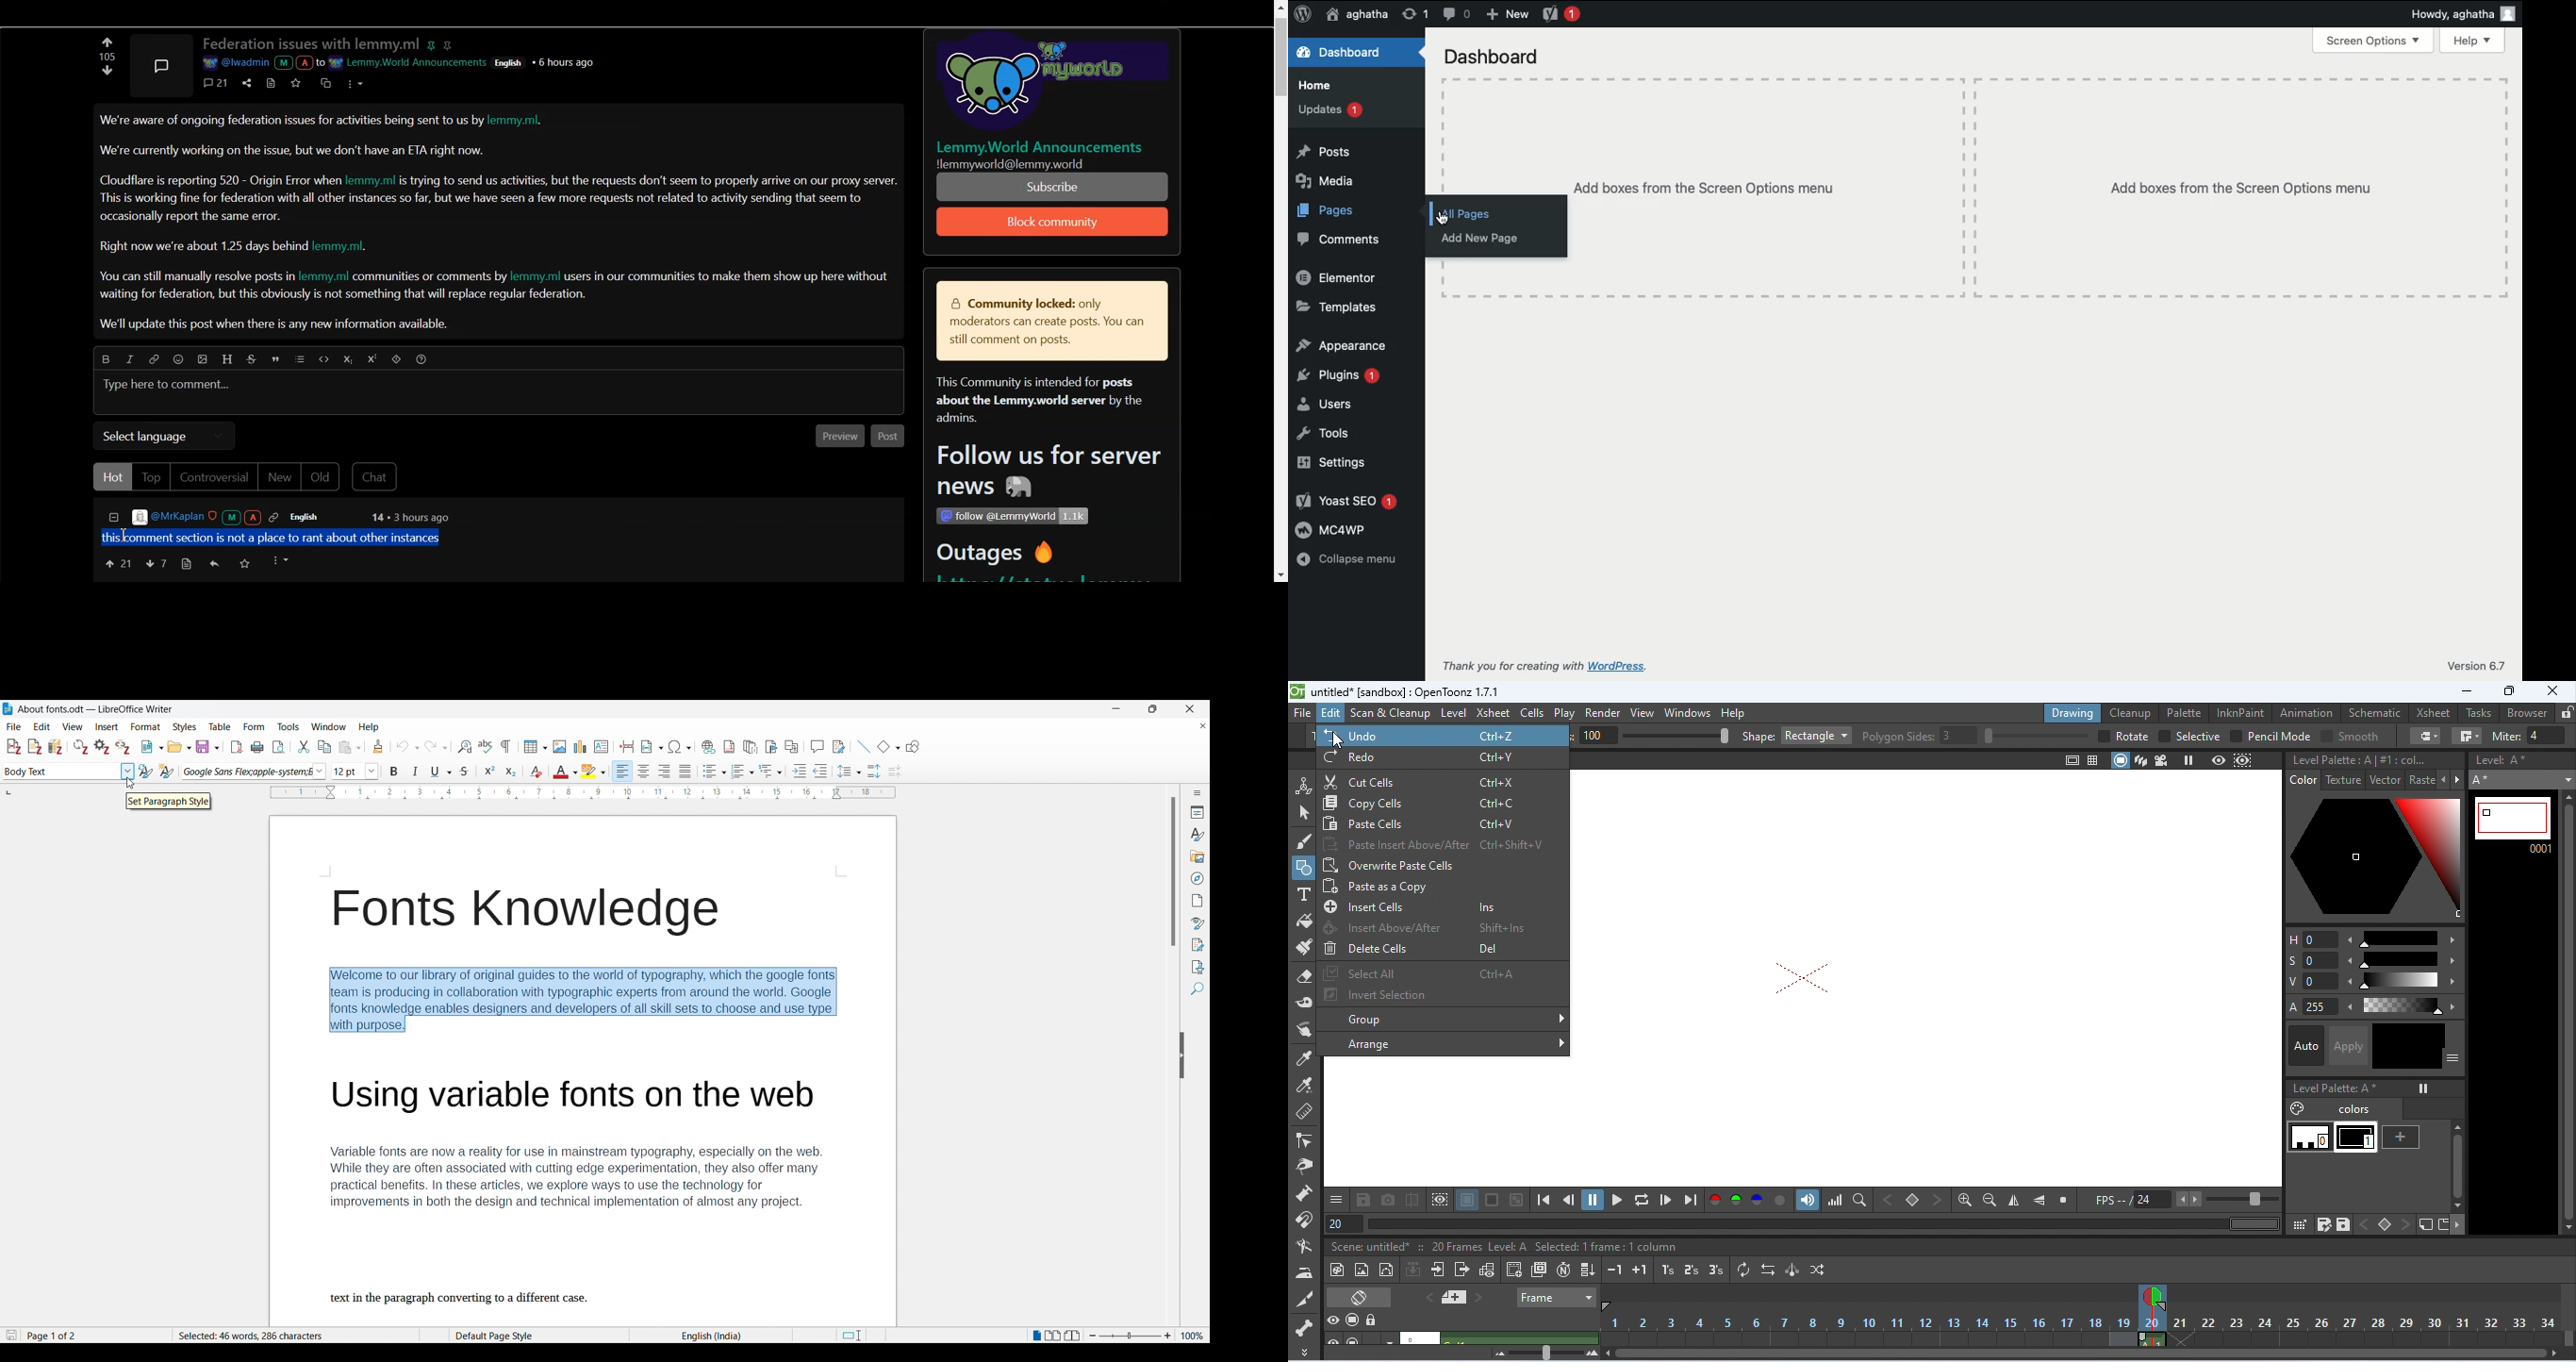 This screenshot has width=2576, height=1372. I want to click on a @iwaamin, so click(262, 63).